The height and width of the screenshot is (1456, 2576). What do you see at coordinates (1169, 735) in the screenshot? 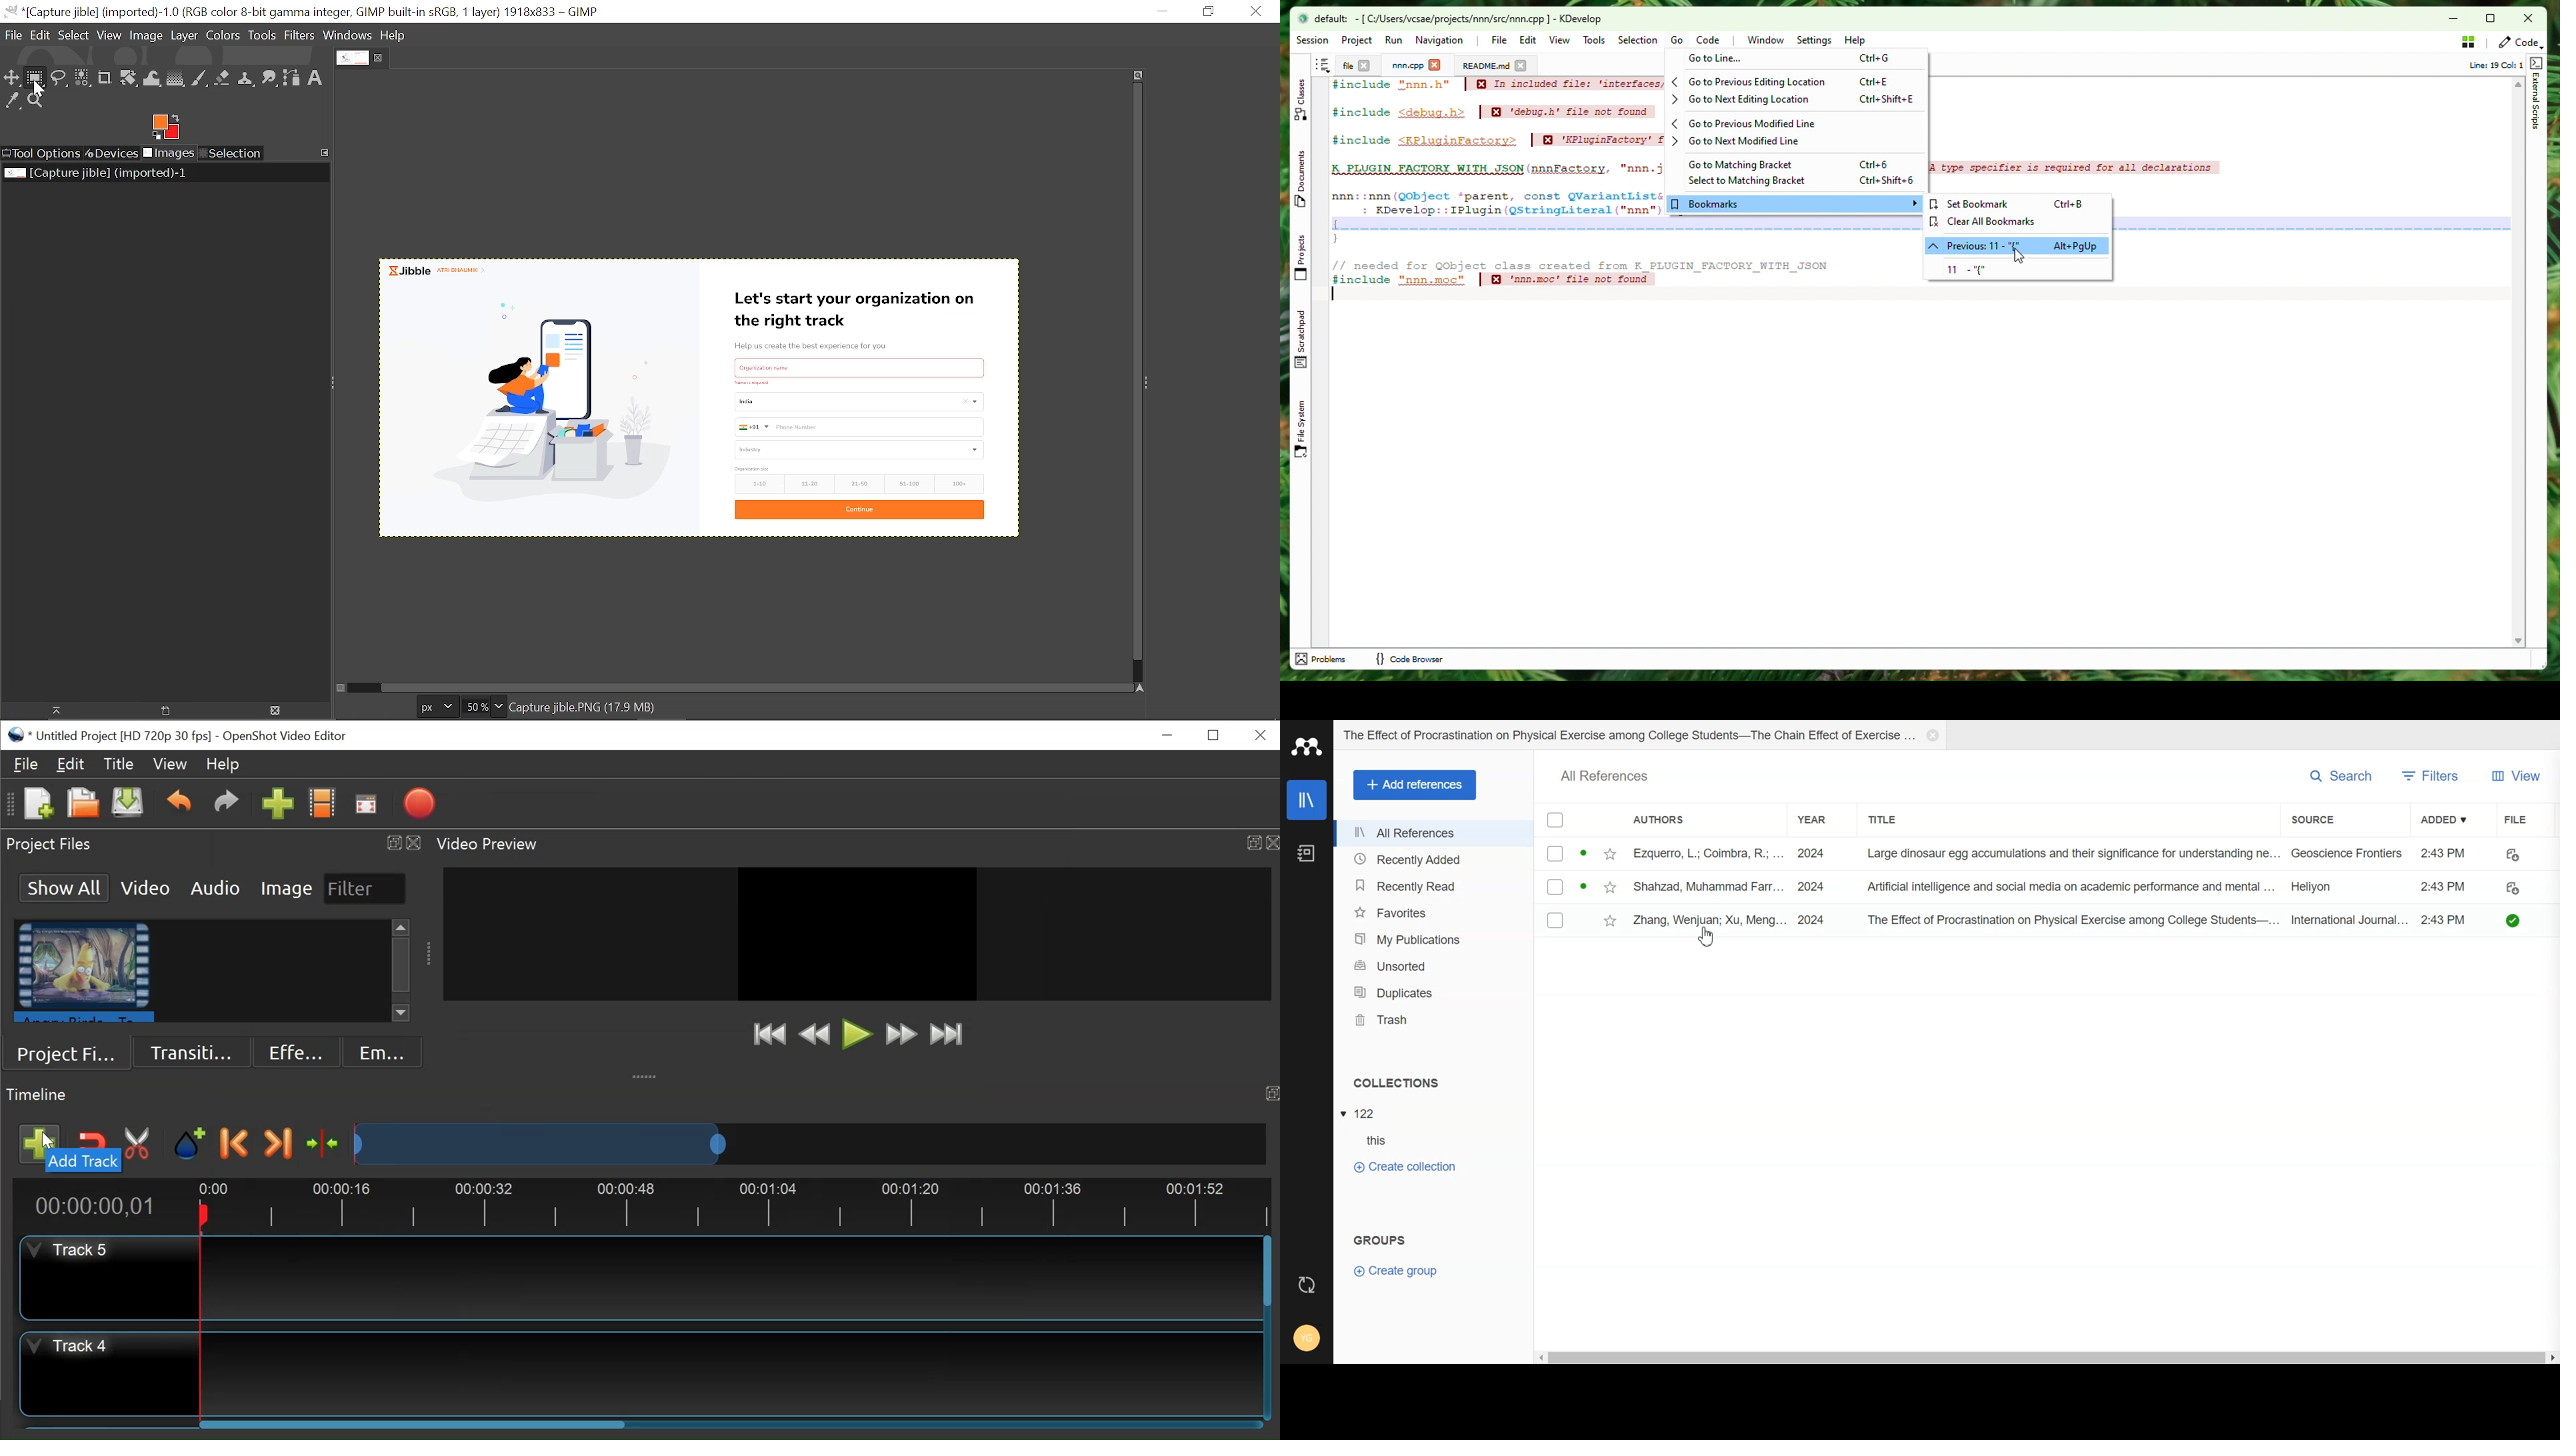
I see `minimize` at bounding box center [1169, 735].